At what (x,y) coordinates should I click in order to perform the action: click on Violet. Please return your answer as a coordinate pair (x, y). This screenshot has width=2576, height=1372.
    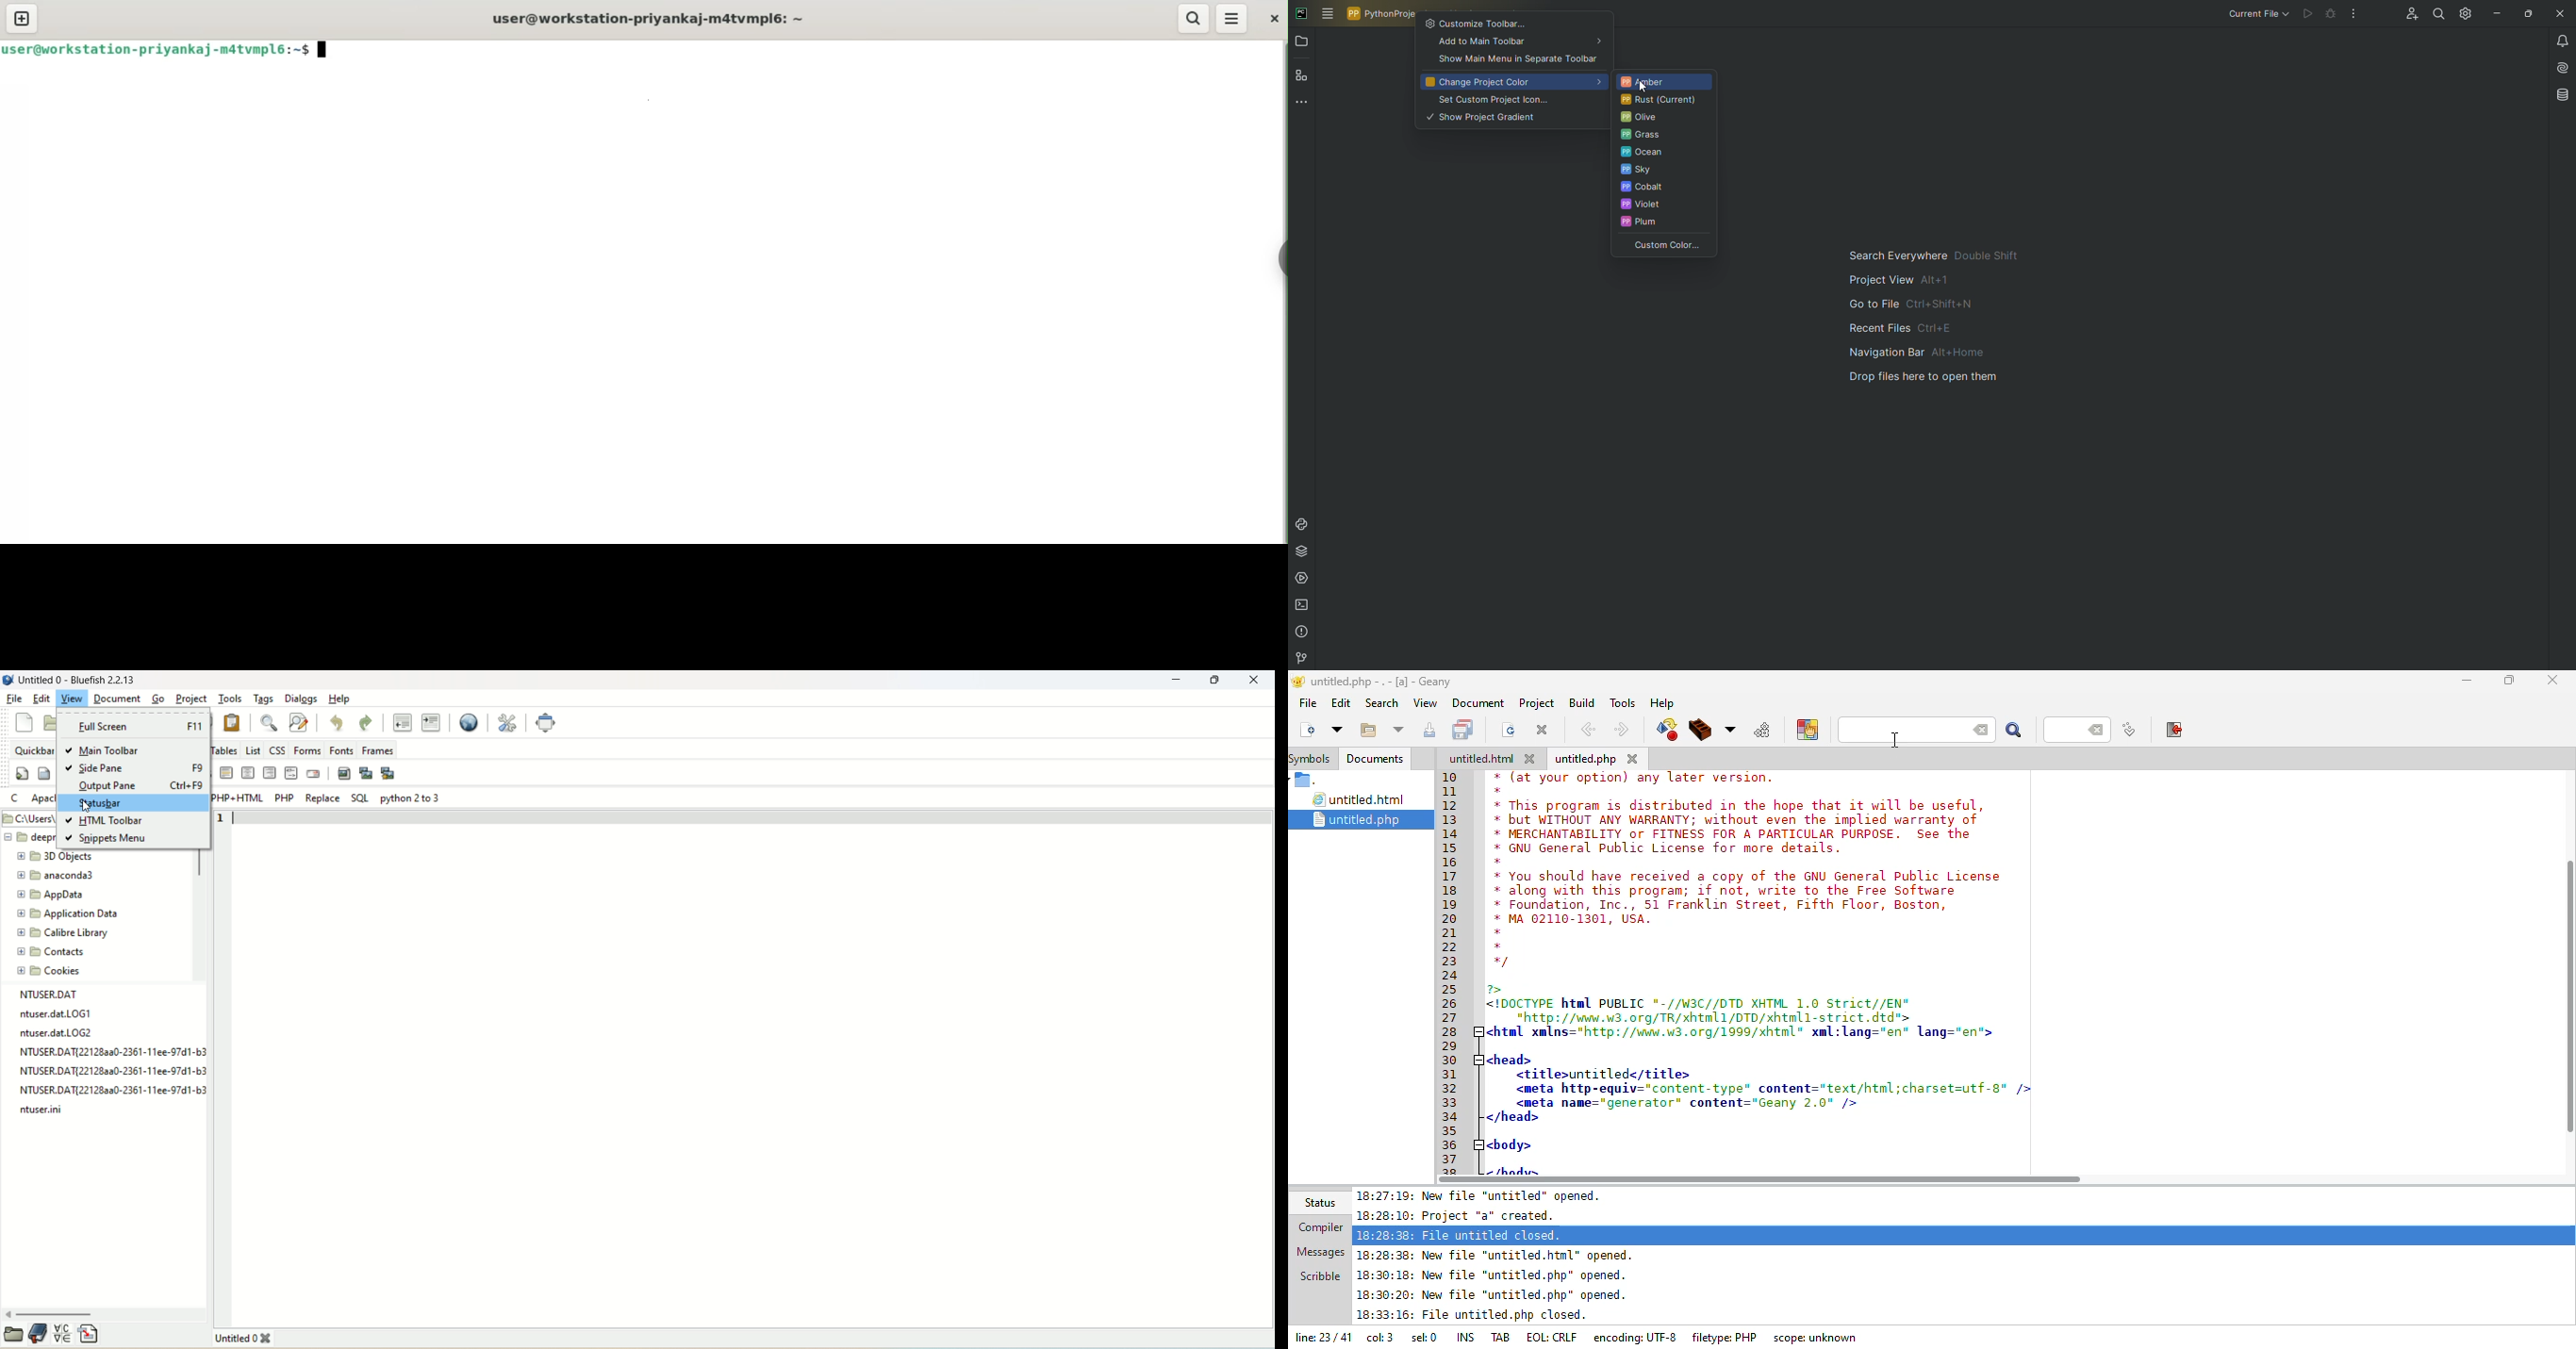
    Looking at the image, I should click on (1662, 206).